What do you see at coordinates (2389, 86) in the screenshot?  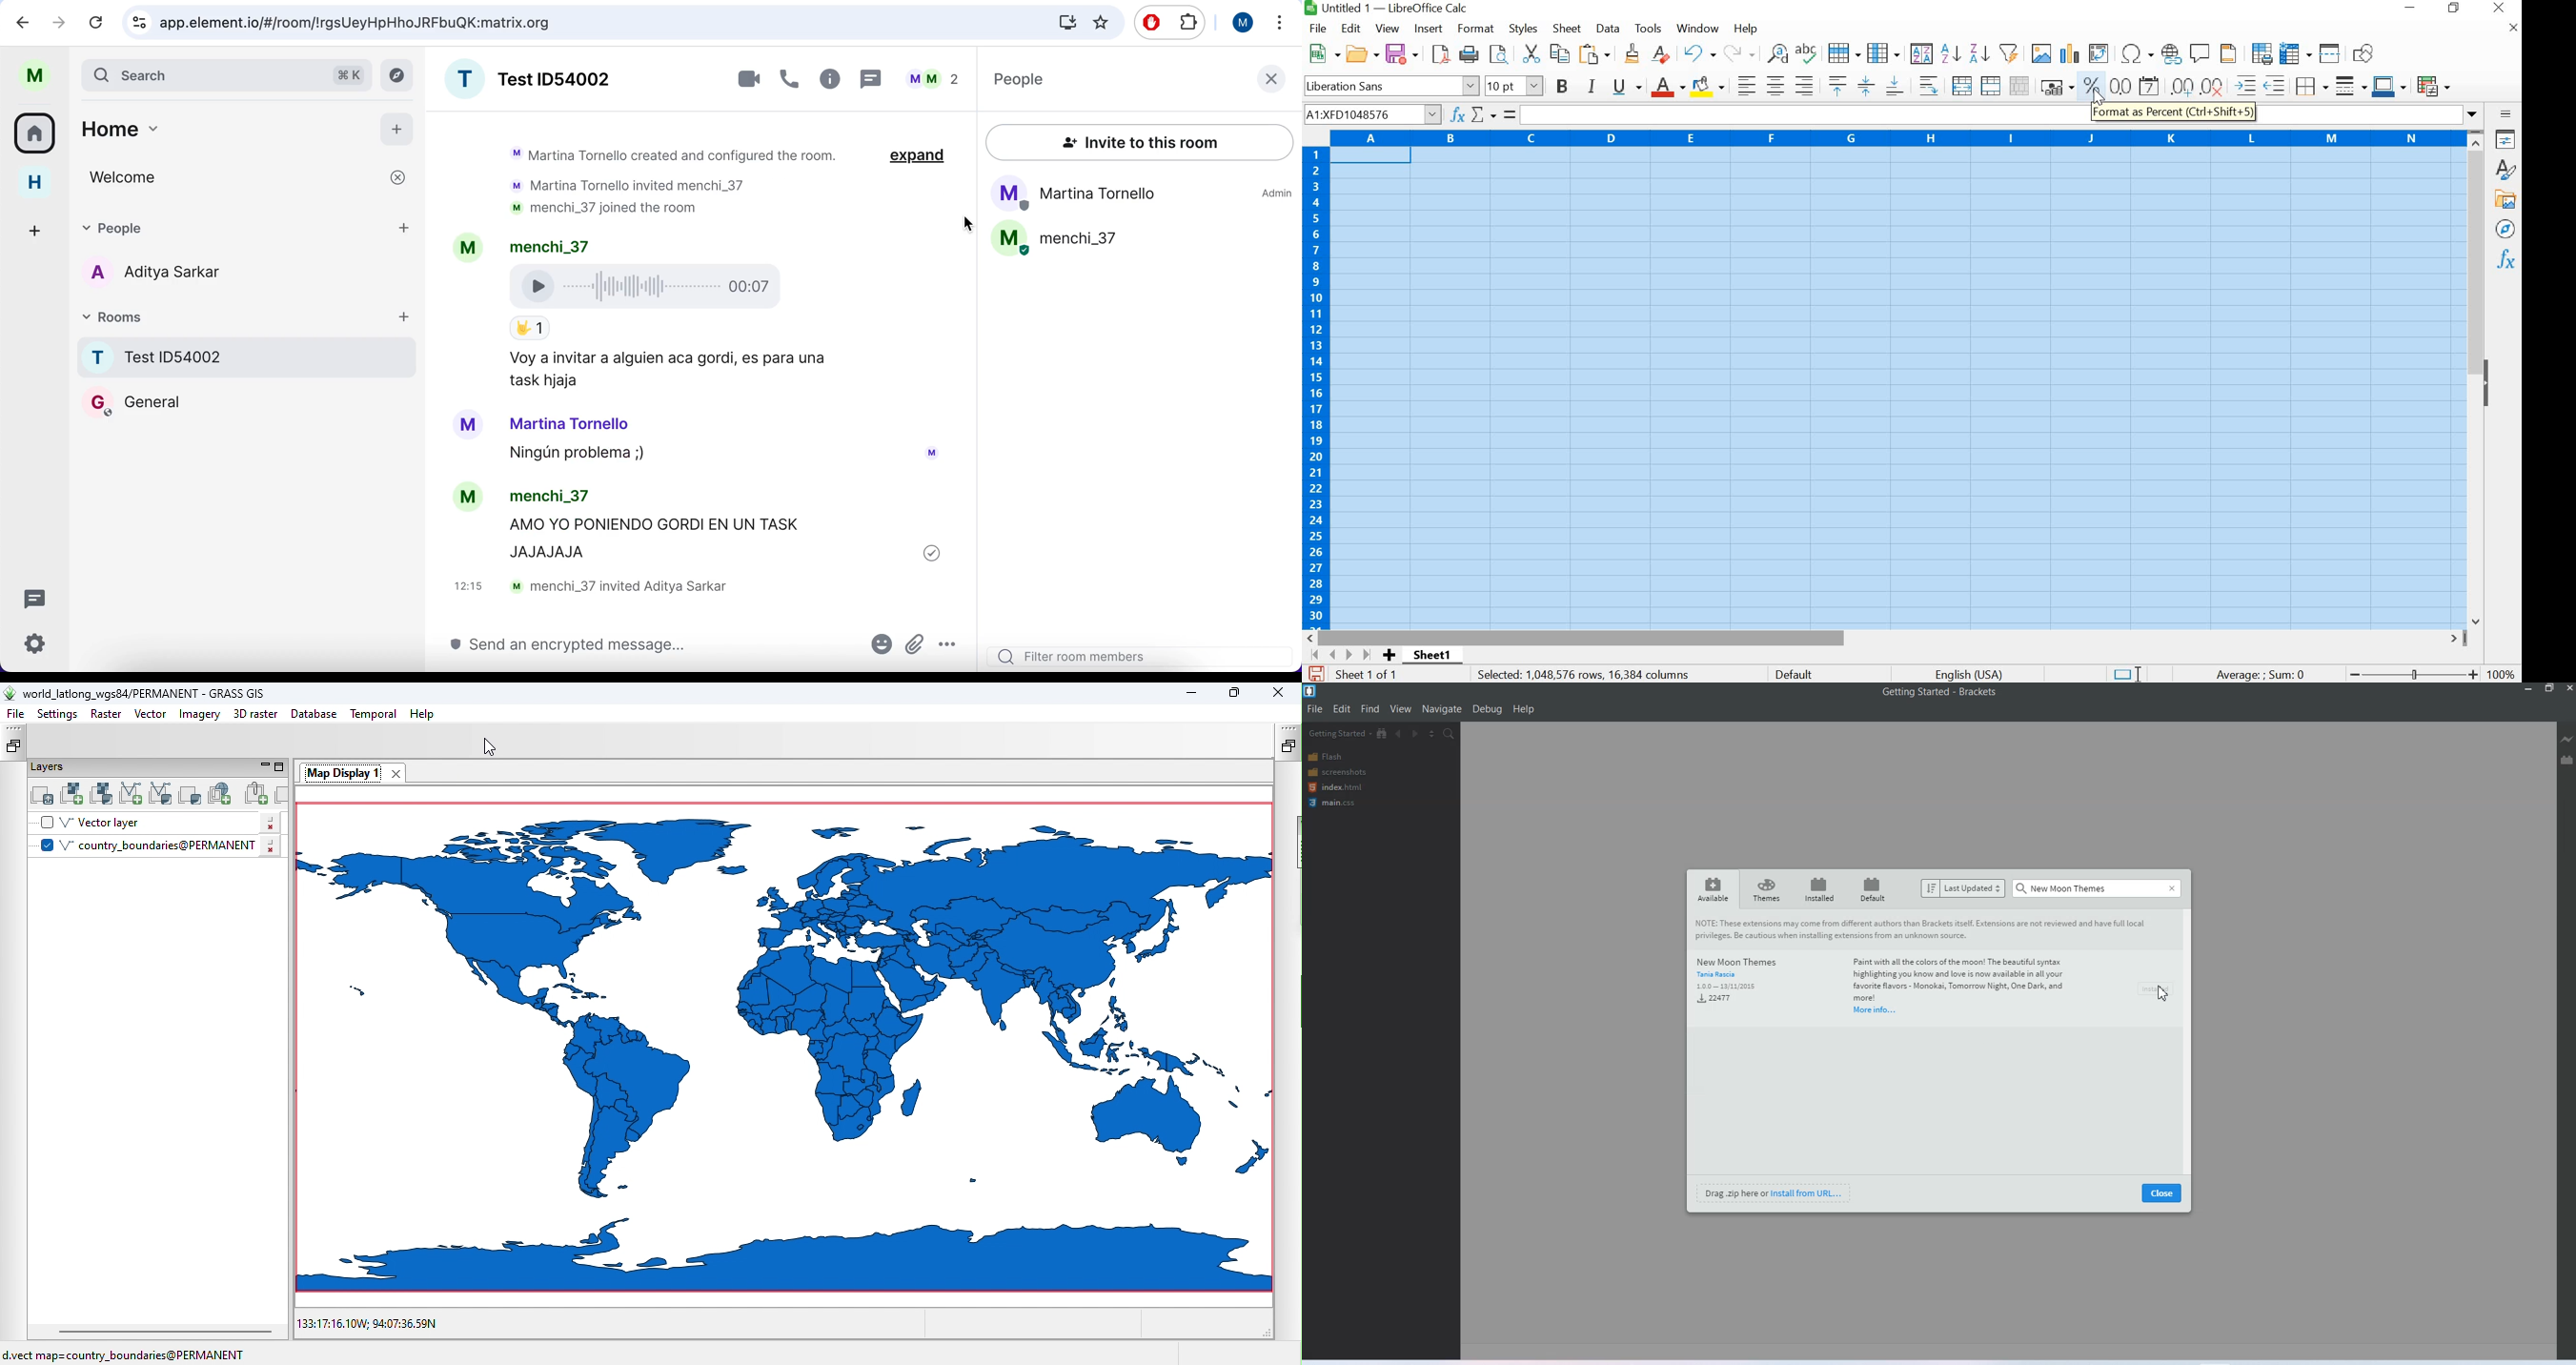 I see `Border Color` at bounding box center [2389, 86].